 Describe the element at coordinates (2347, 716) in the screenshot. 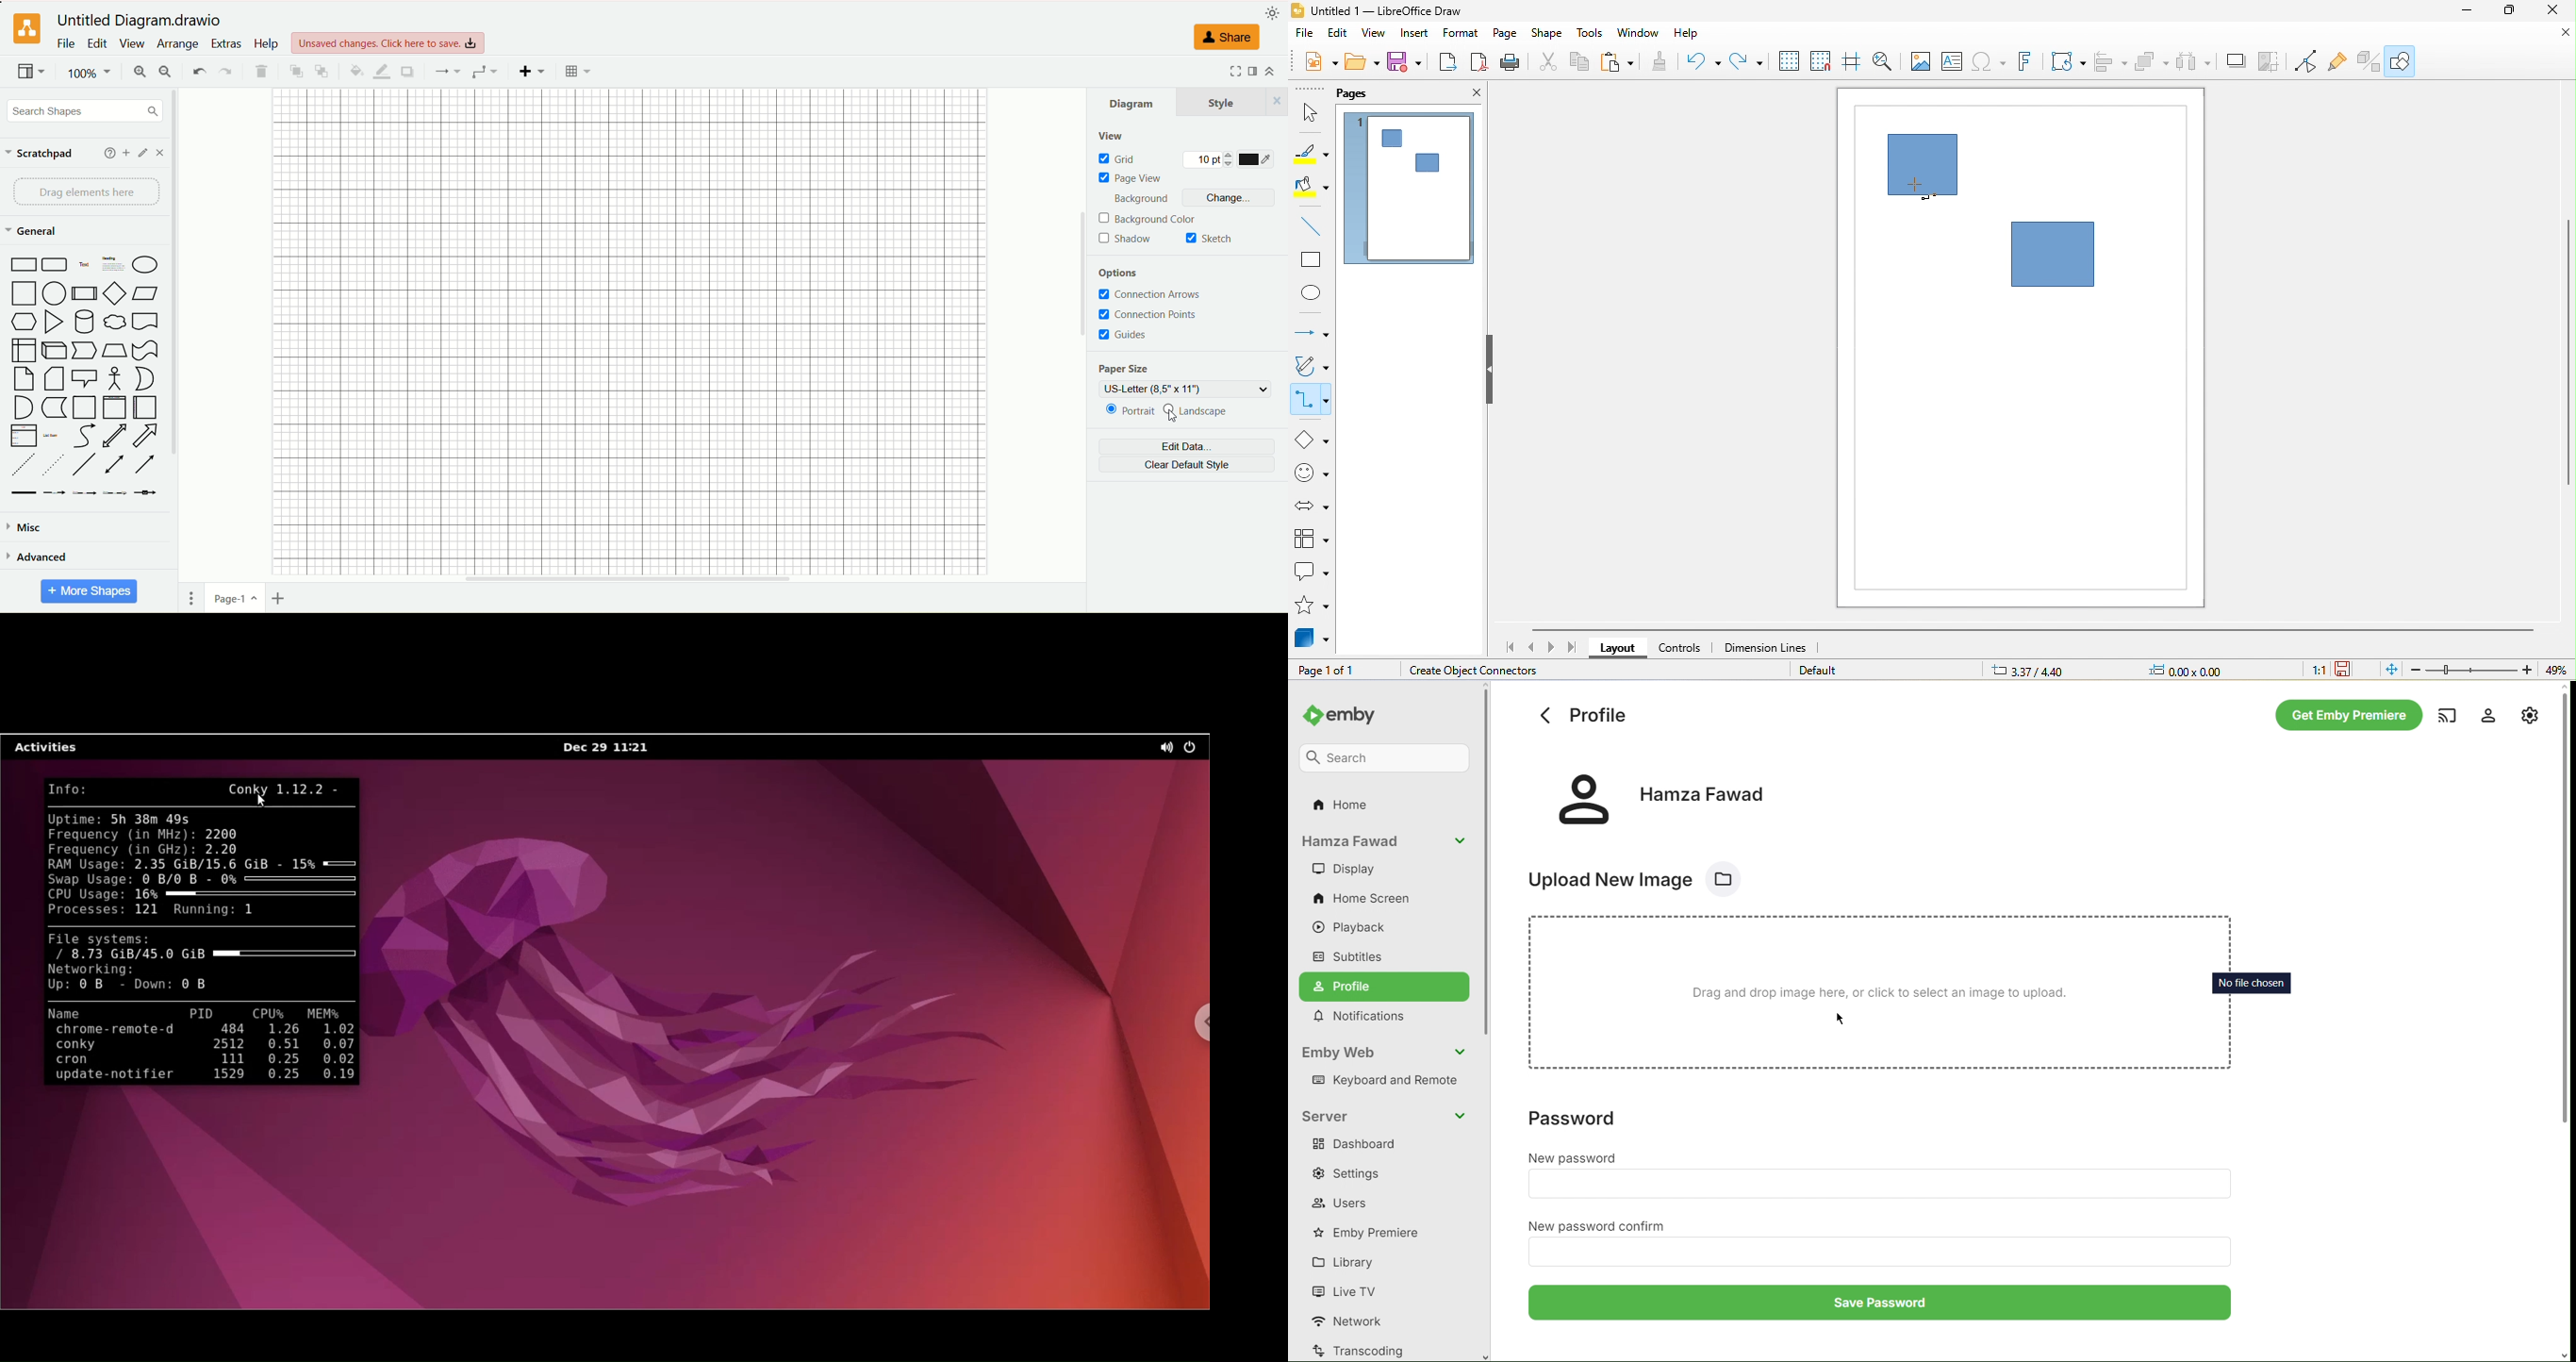

I see `Get Emby Premiere` at that location.